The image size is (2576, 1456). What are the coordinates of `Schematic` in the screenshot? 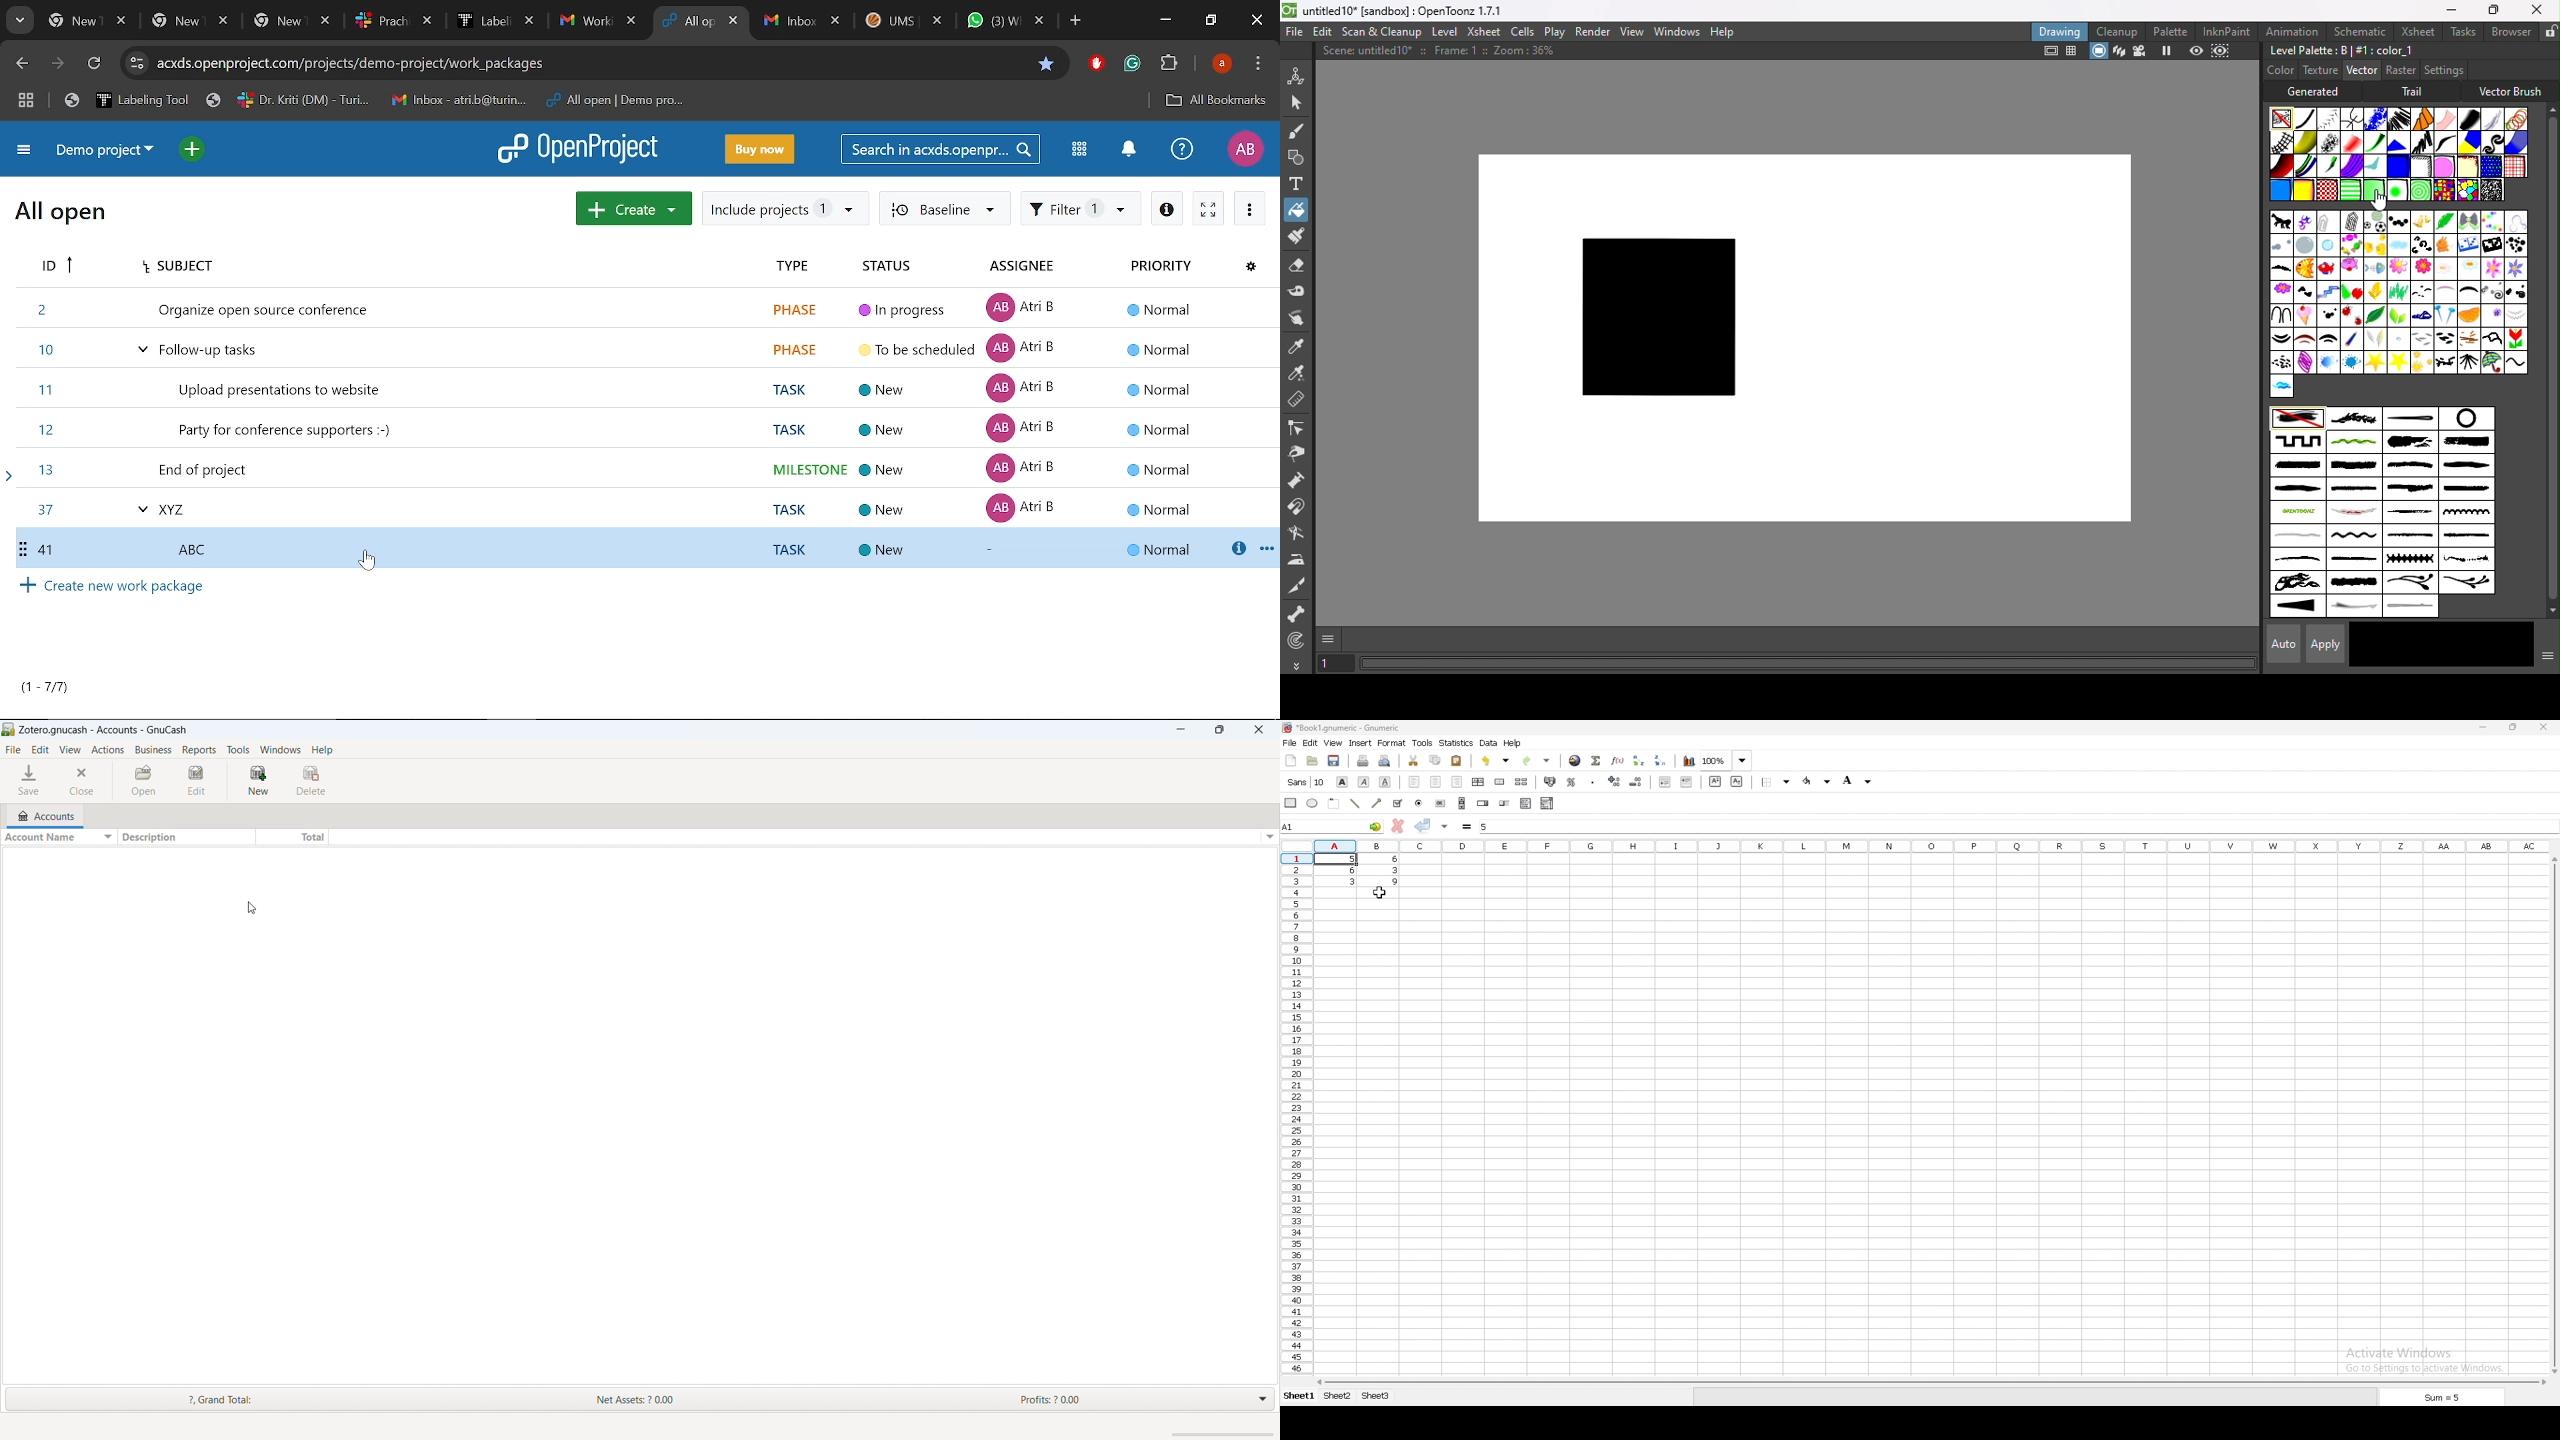 It's located at (2359, 32).